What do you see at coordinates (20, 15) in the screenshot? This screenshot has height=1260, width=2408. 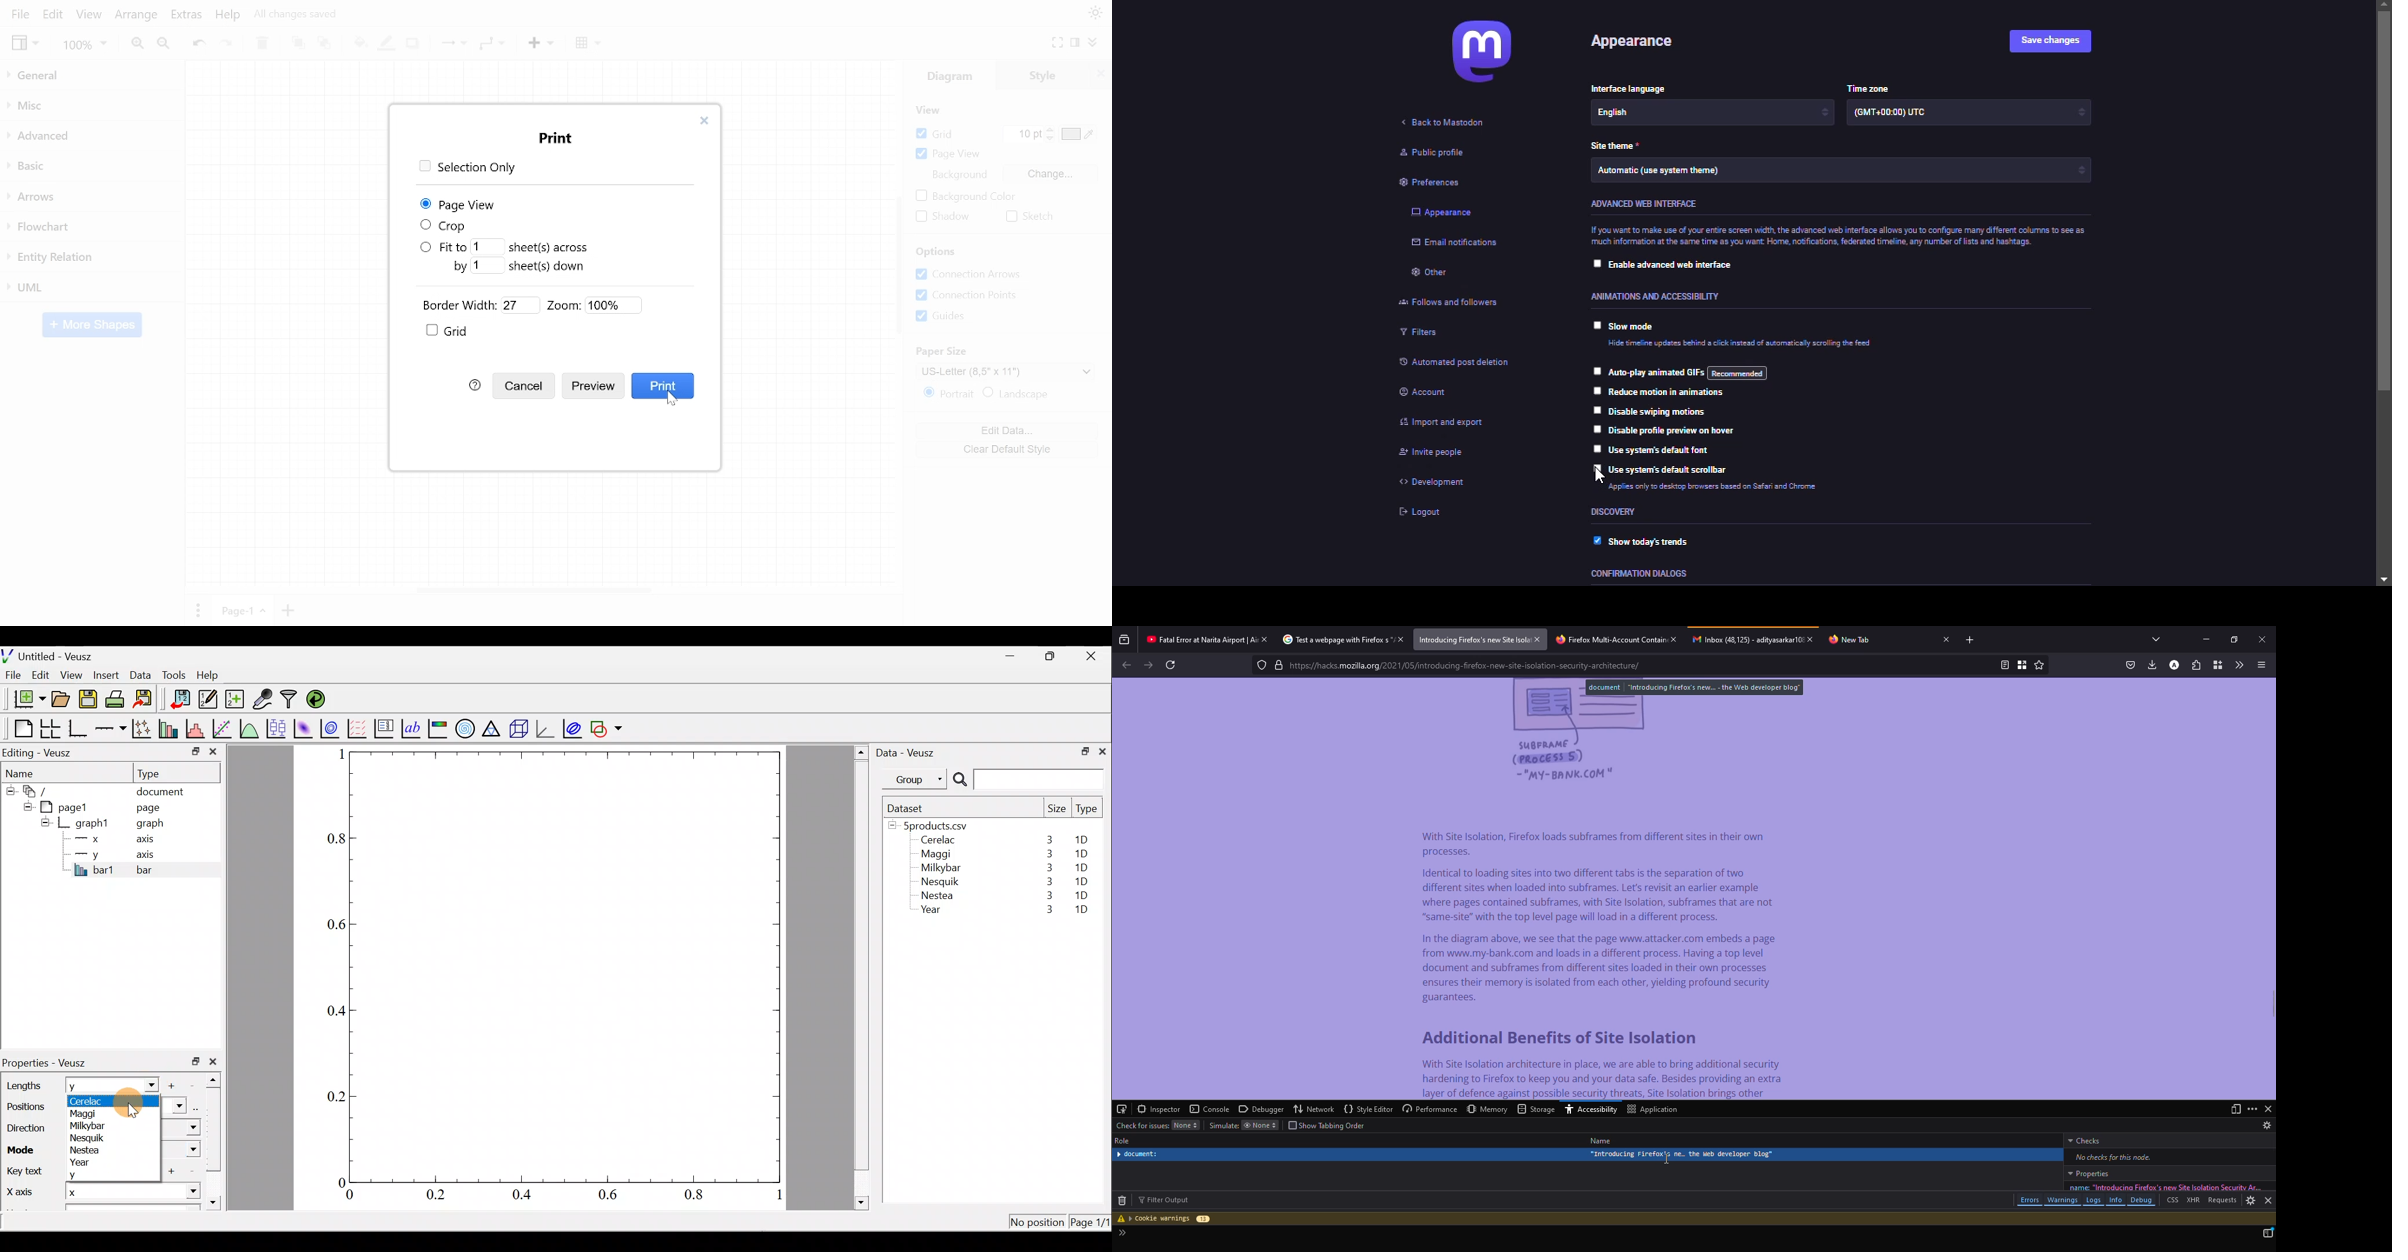 I see `File` at bounding box center [20, 15].